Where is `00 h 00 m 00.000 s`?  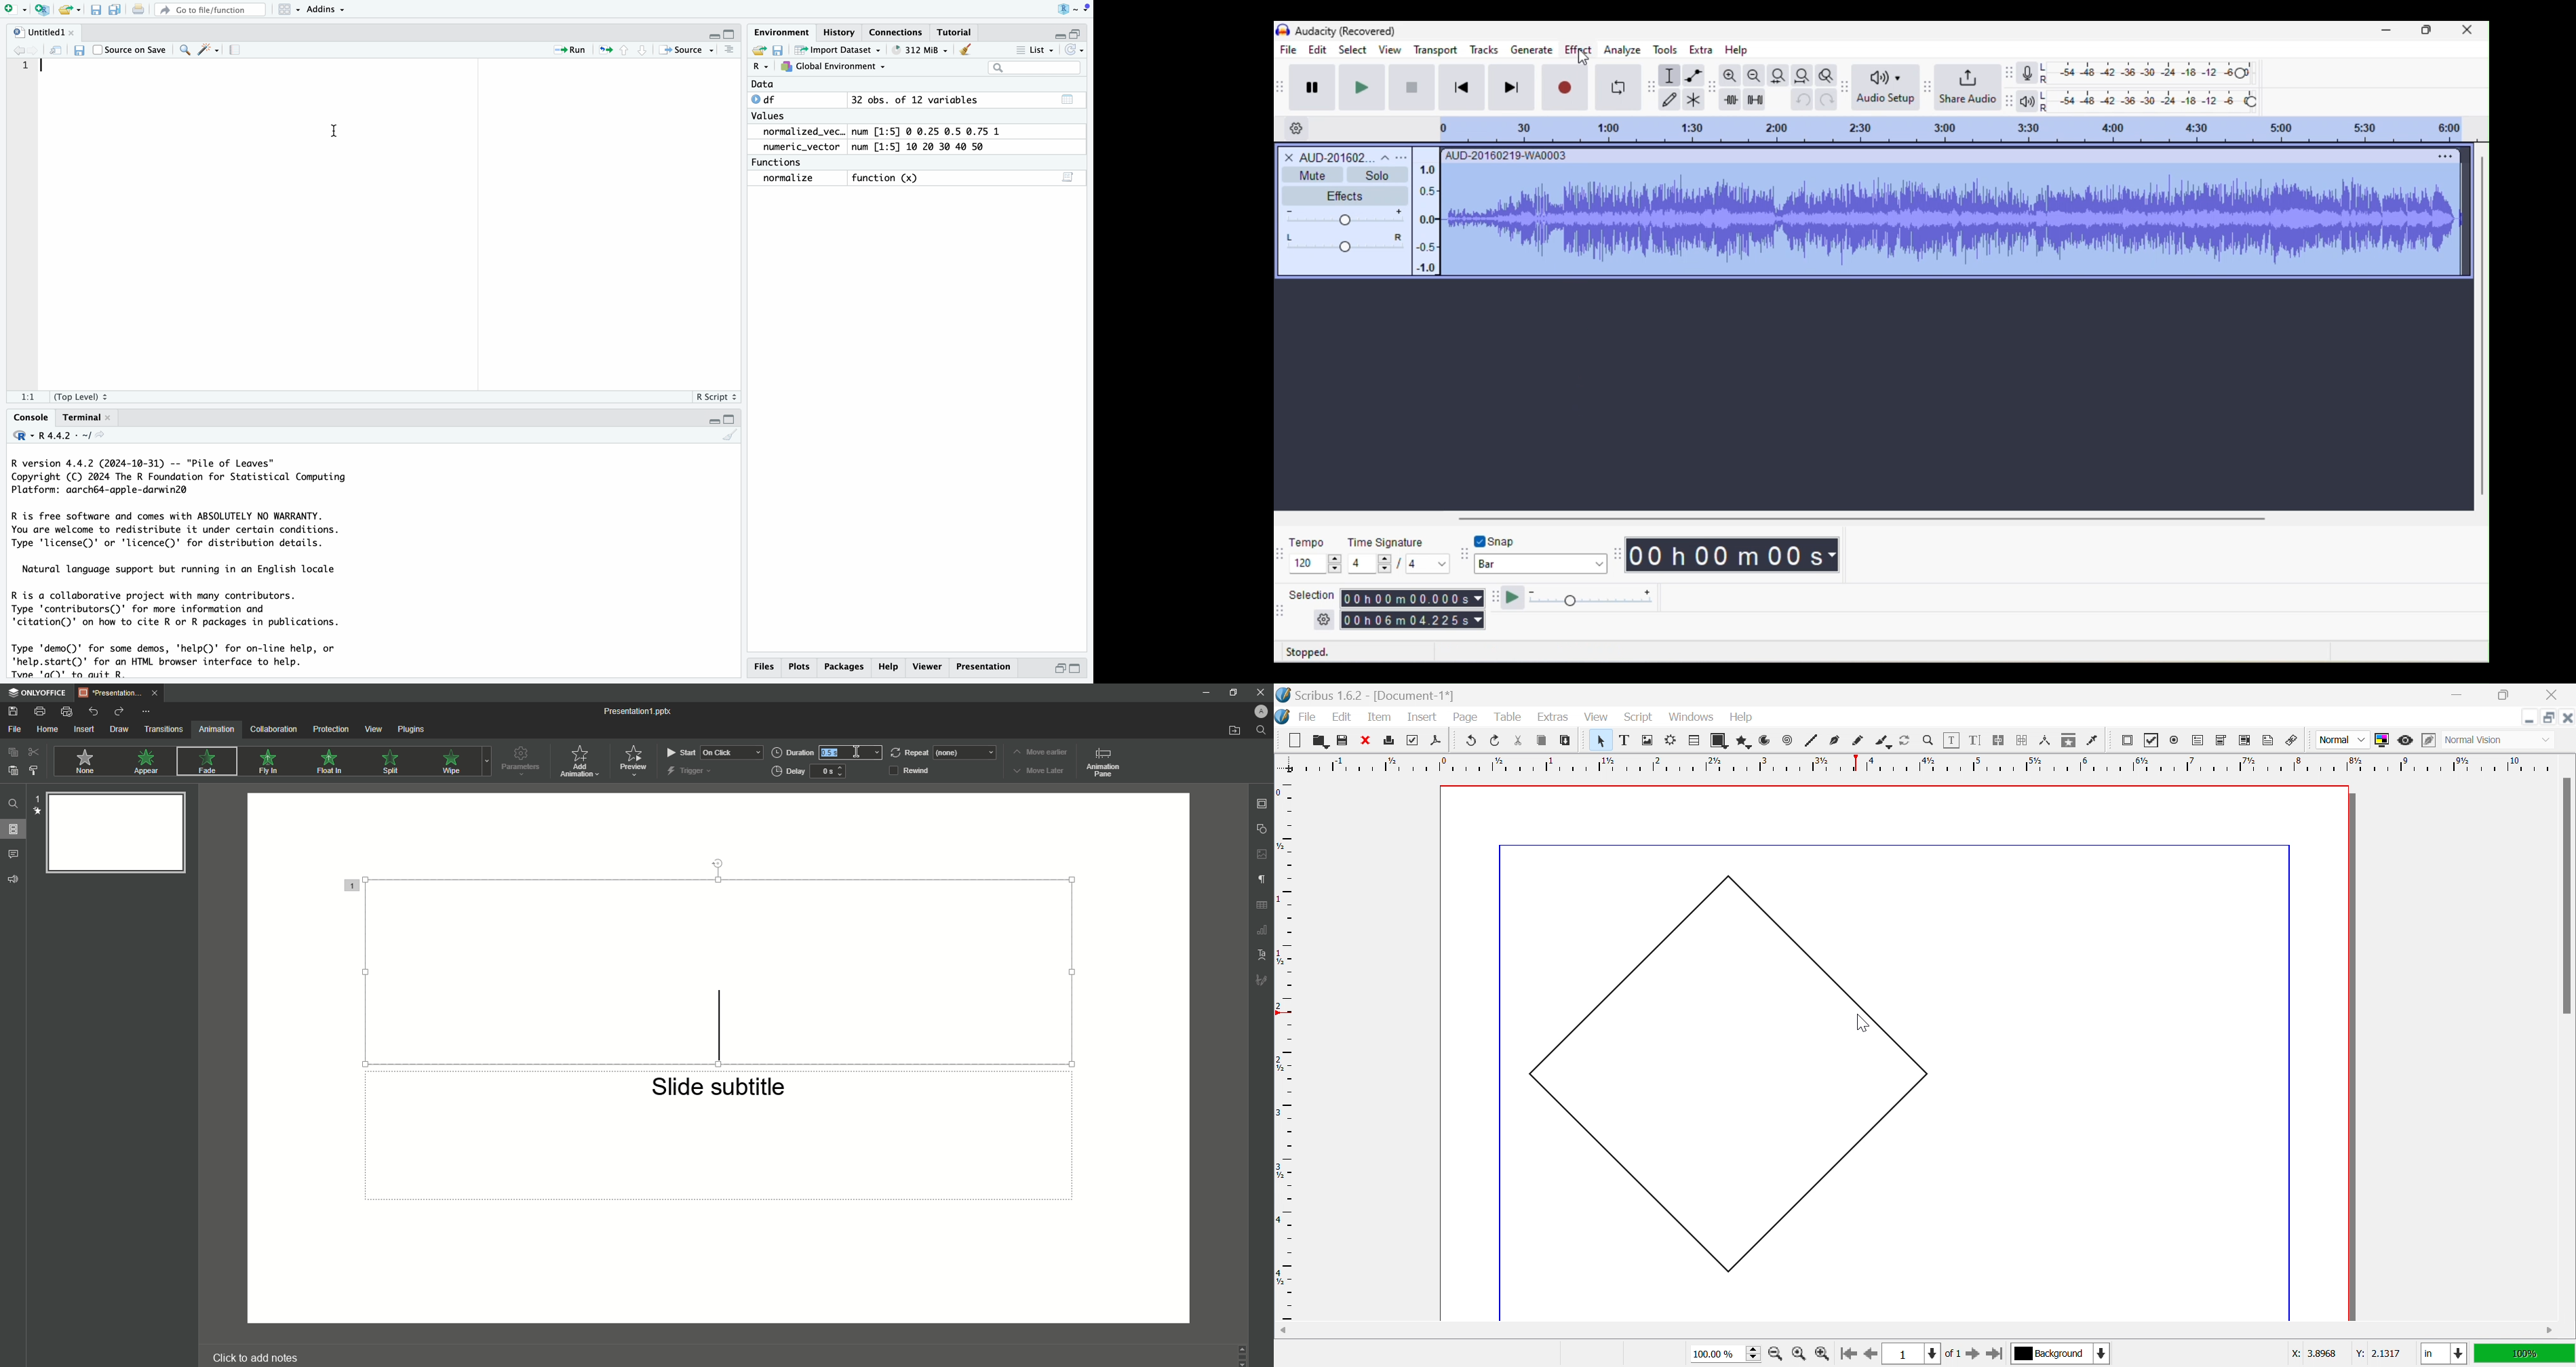
00 h 00 m 00.000 s is located at coordinates (1412, 598).